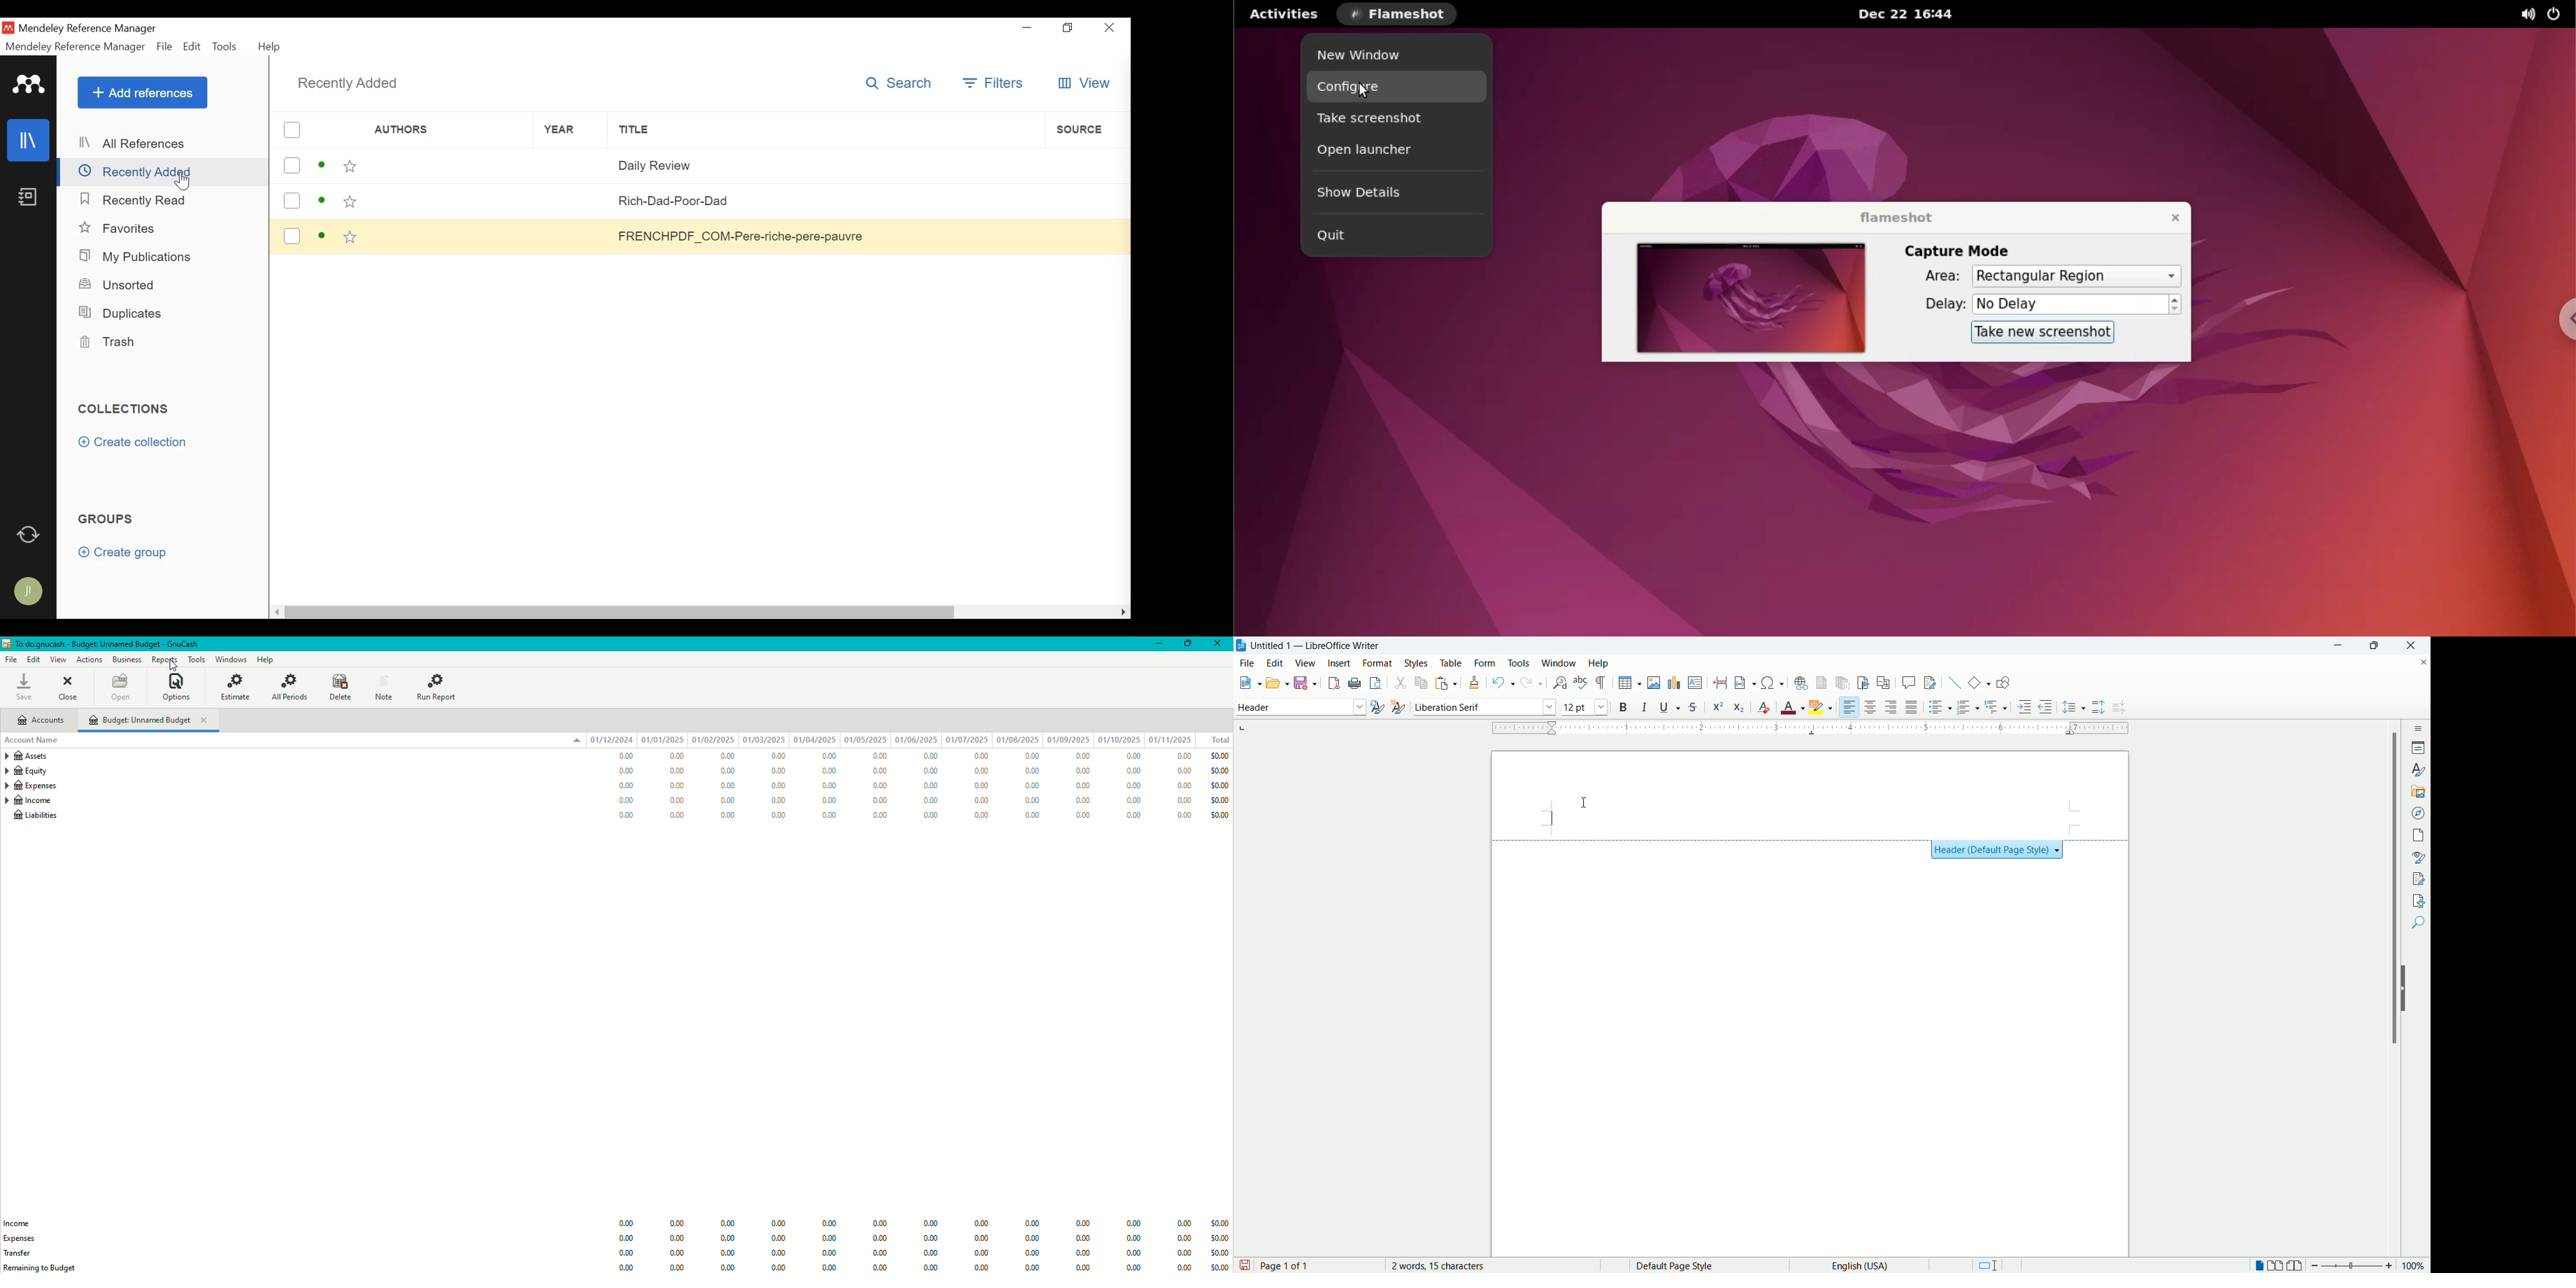 This screenshot has height=1288, width=2576. I want to click on Trash, so click(120, 342).